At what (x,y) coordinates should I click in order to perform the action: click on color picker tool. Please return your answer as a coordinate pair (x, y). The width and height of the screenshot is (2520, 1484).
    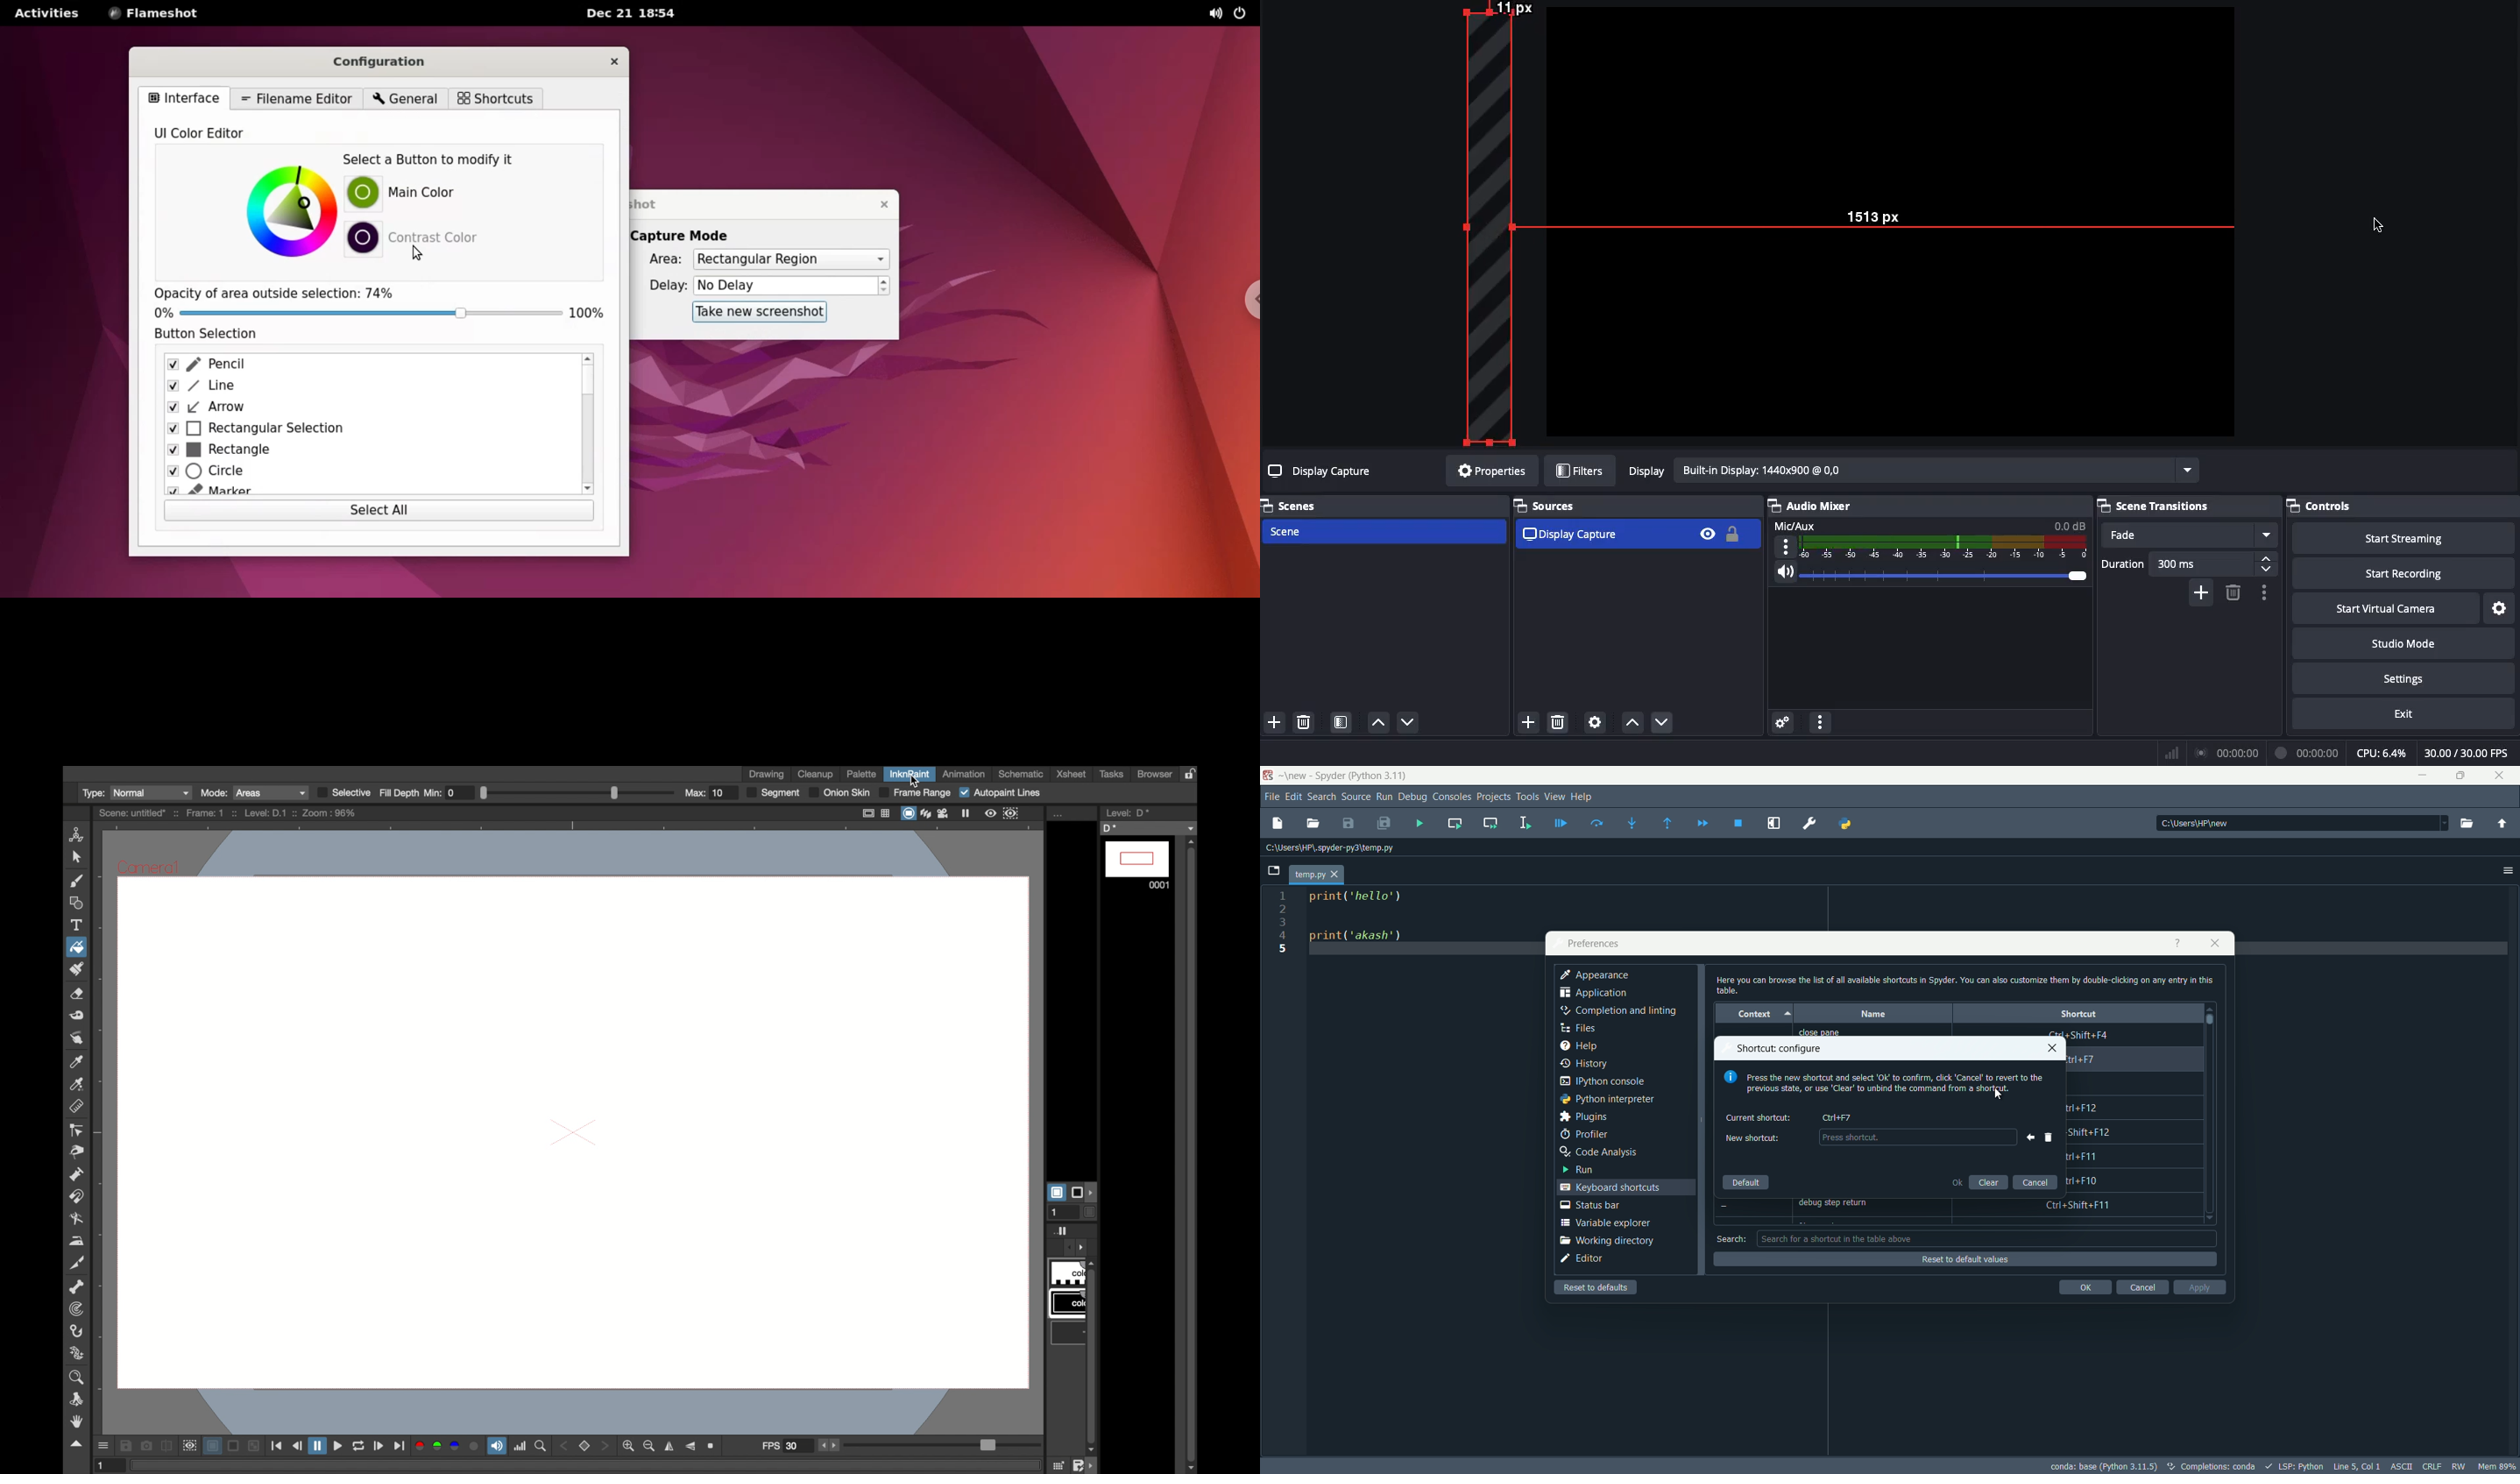
    Looking at the image, I should click on (76, 1063).